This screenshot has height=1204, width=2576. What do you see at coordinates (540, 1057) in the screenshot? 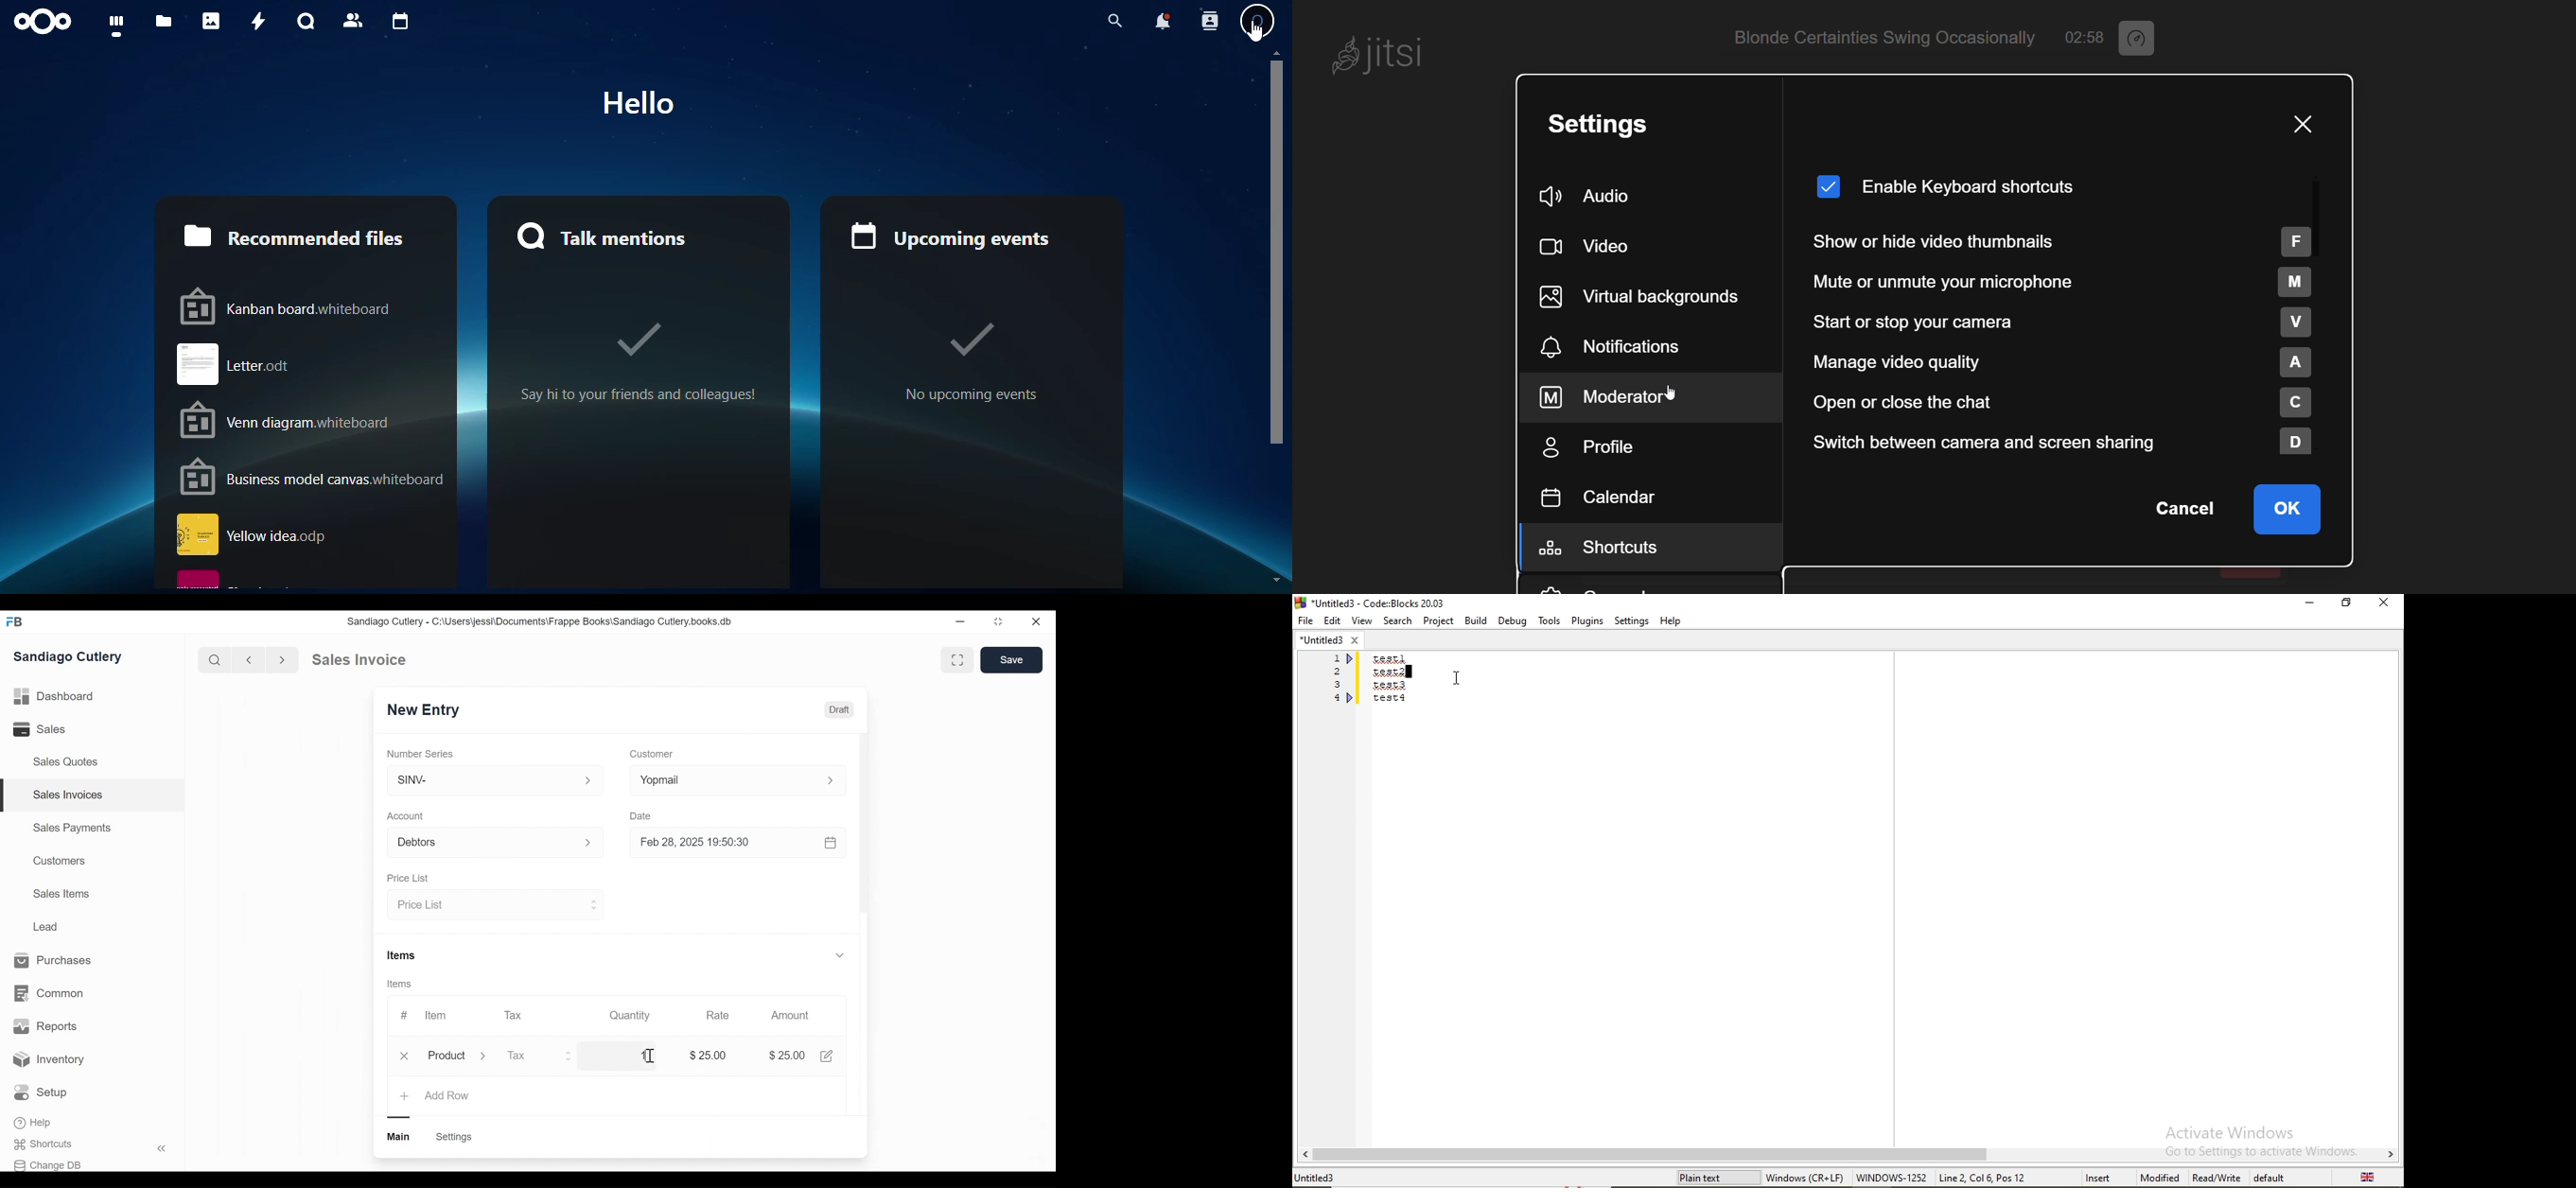
I see `Tax ` at bounding box center [540, 1057].